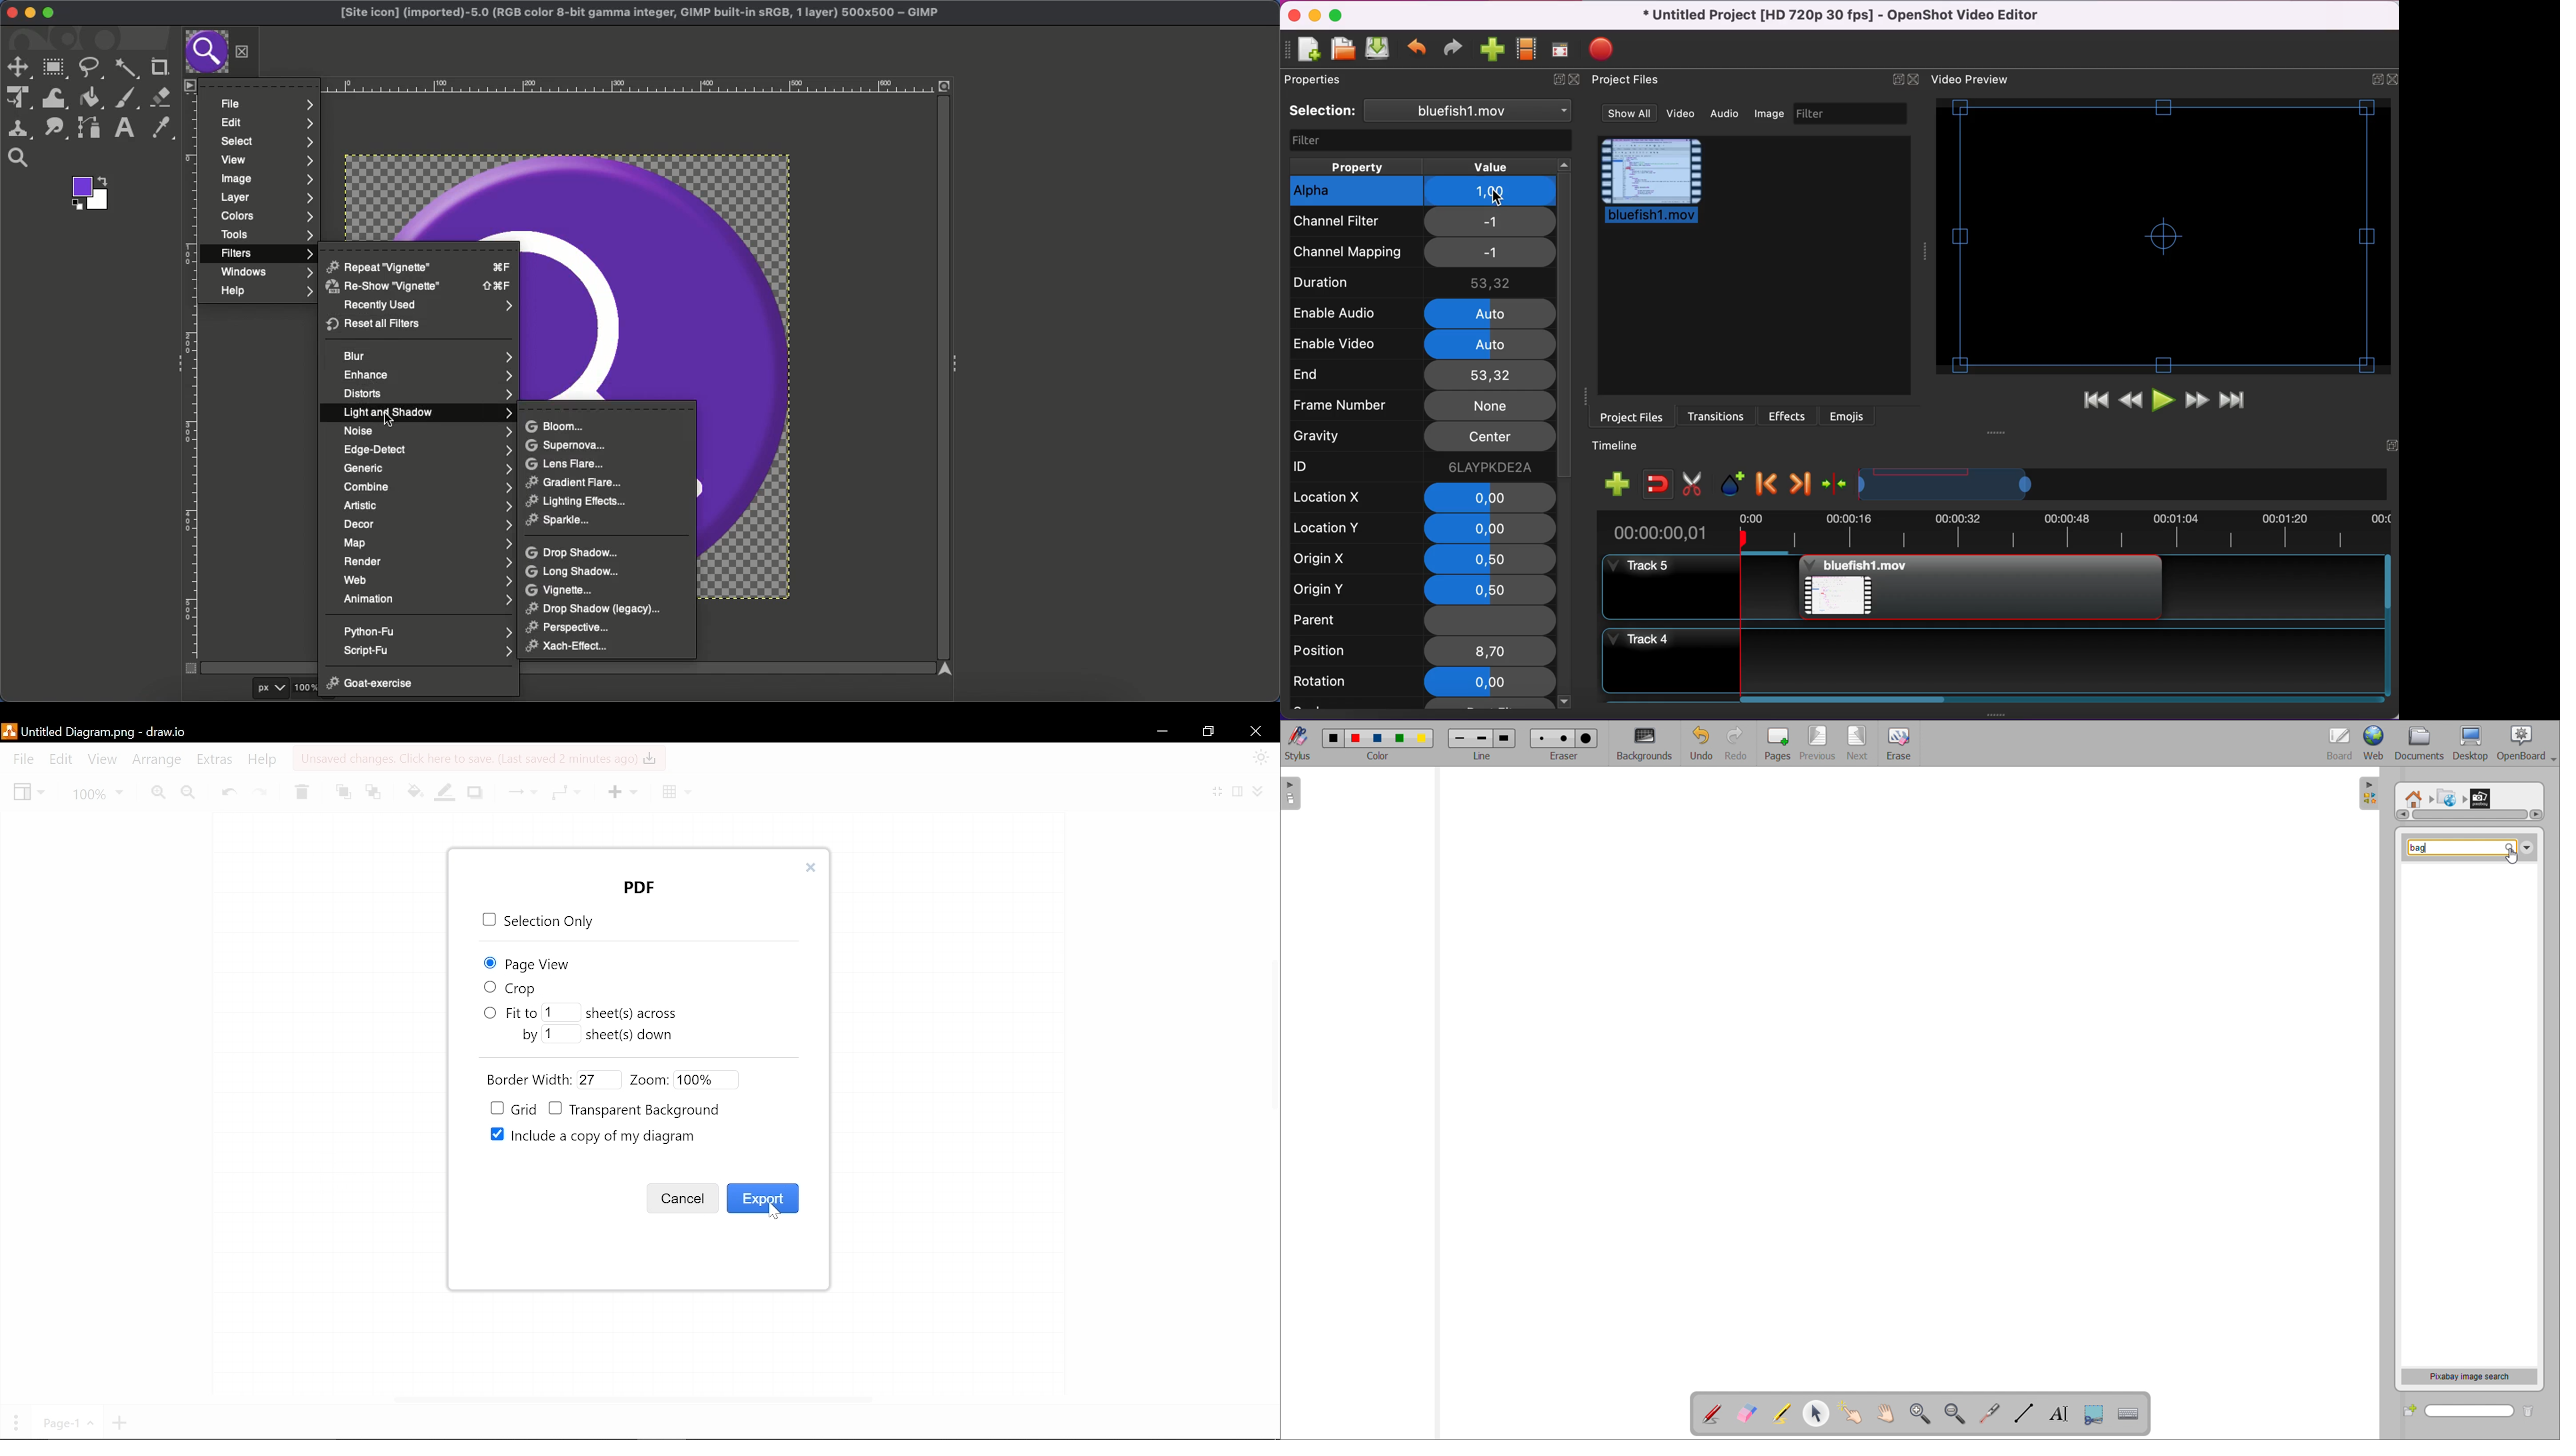  What do you see at coordinates (1346, 440) in the screenshot?
I see `gravity` at bounding box center [1346, 440].